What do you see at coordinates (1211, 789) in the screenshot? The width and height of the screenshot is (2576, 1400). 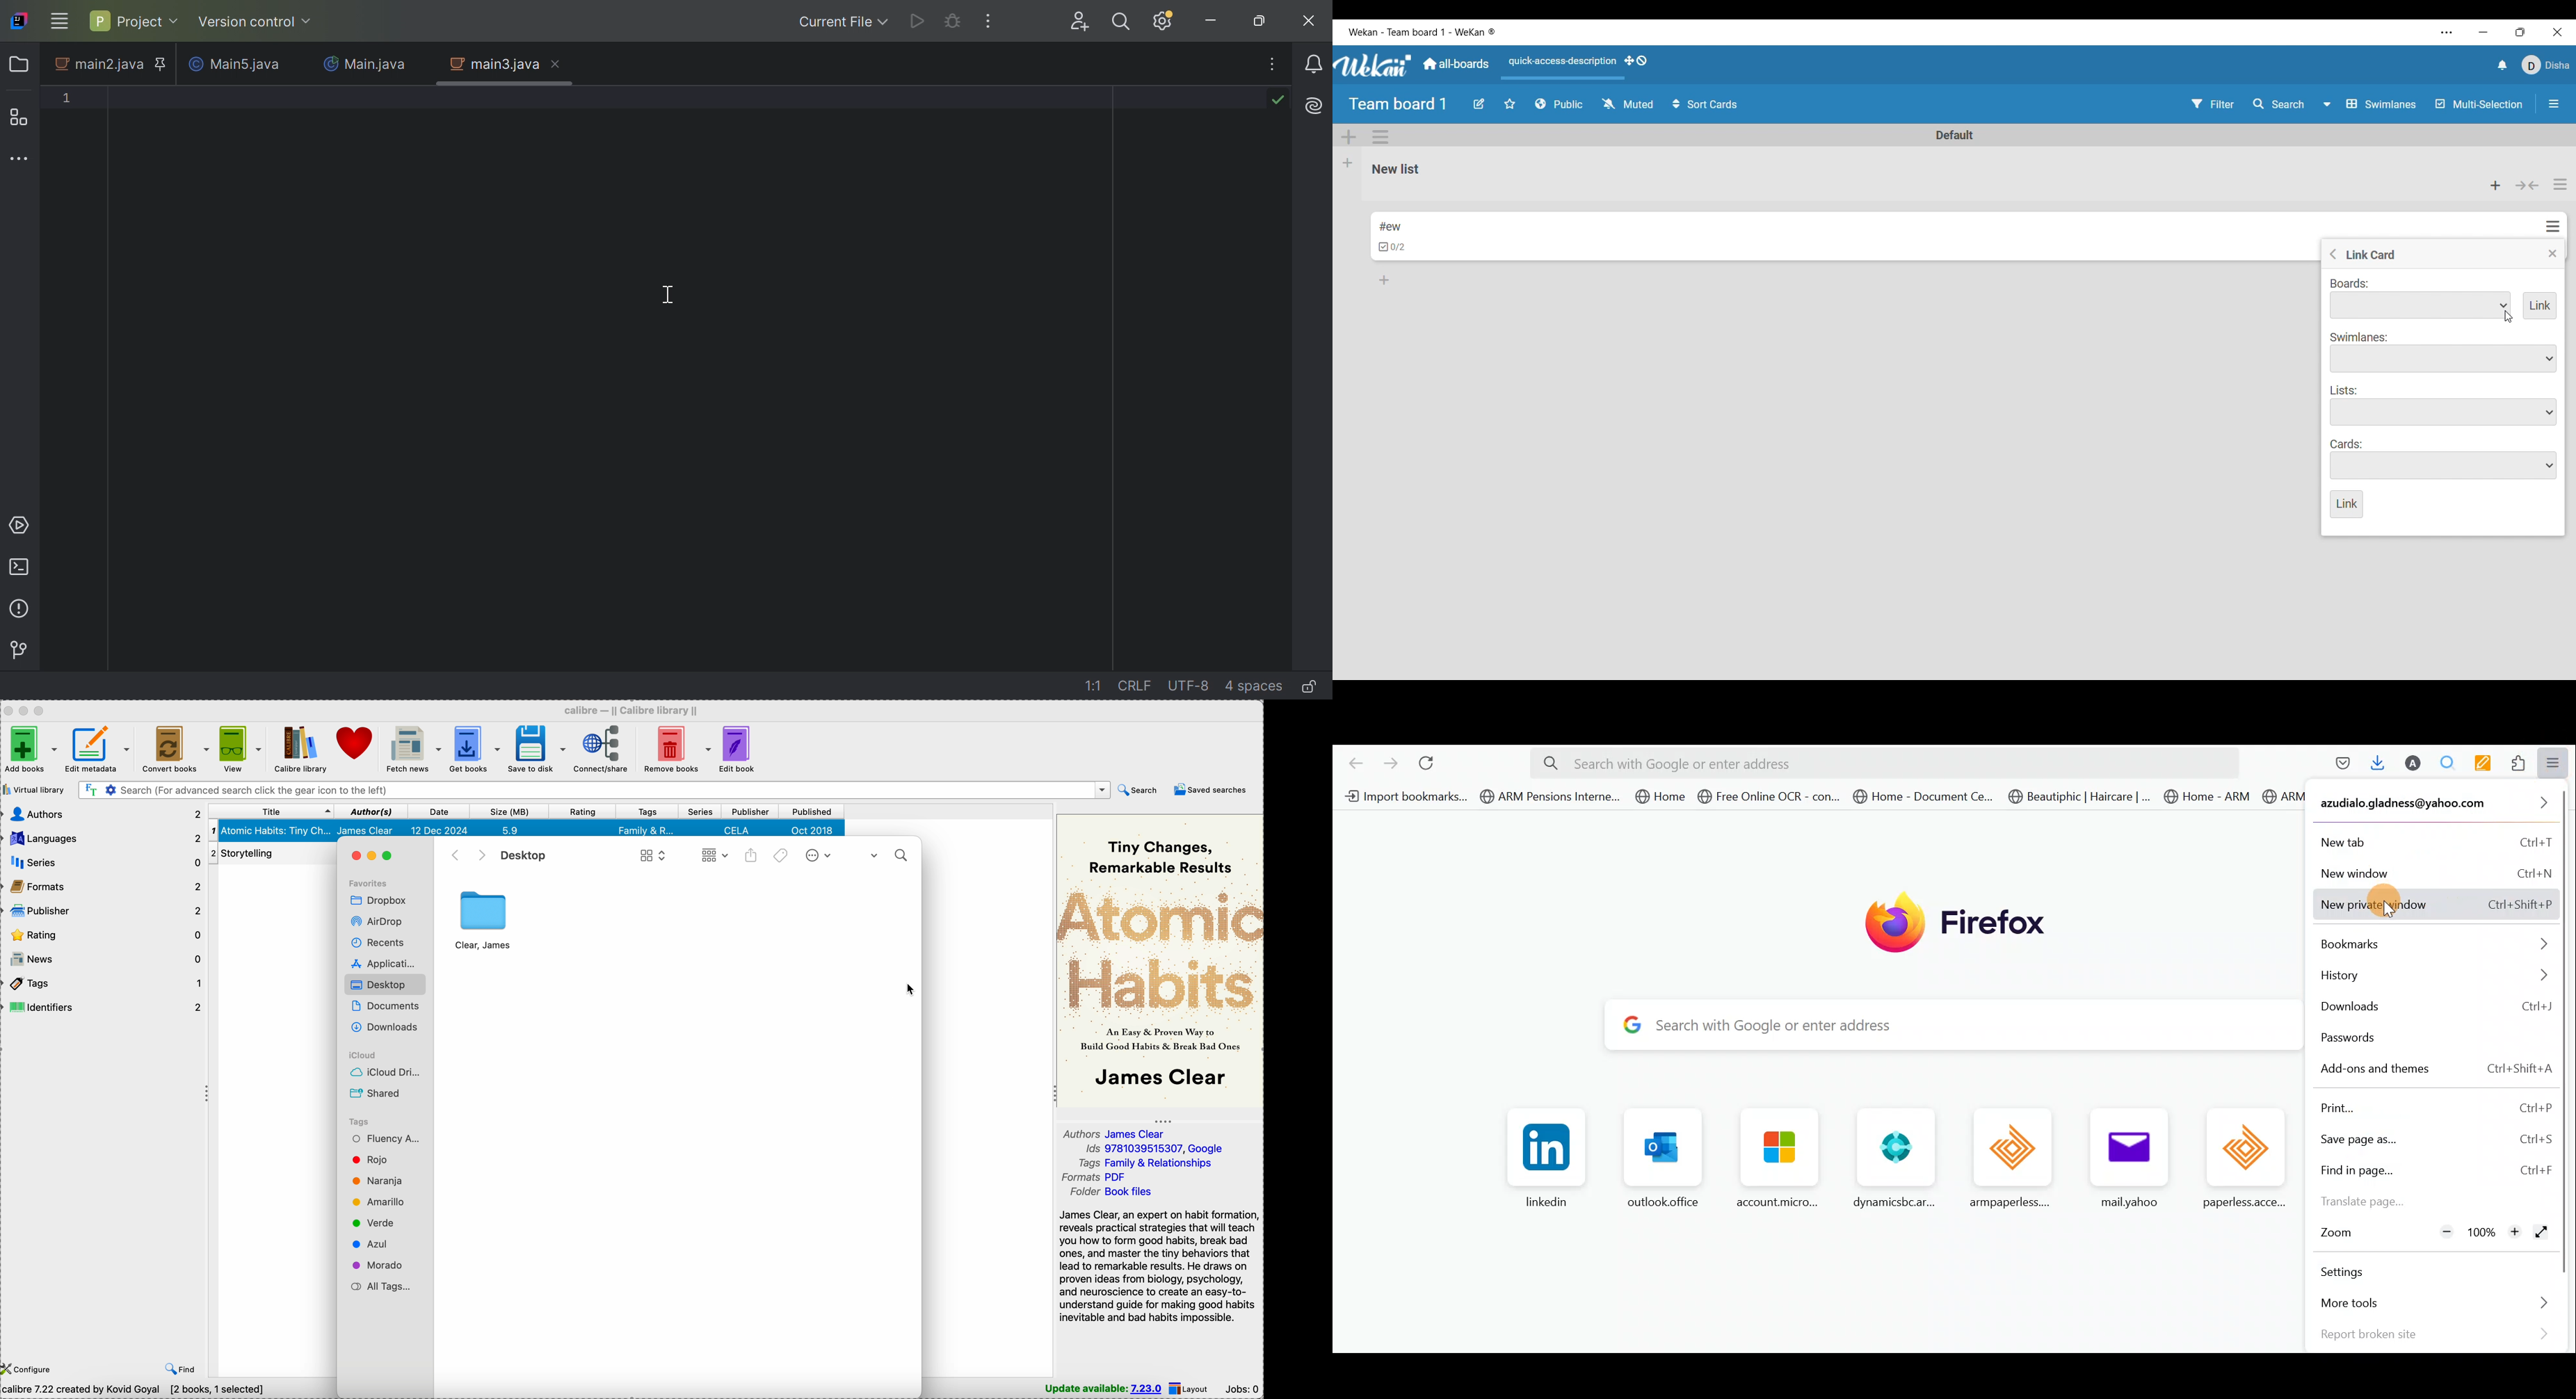 I see `saved searches` at bounding box center [1211, 789].